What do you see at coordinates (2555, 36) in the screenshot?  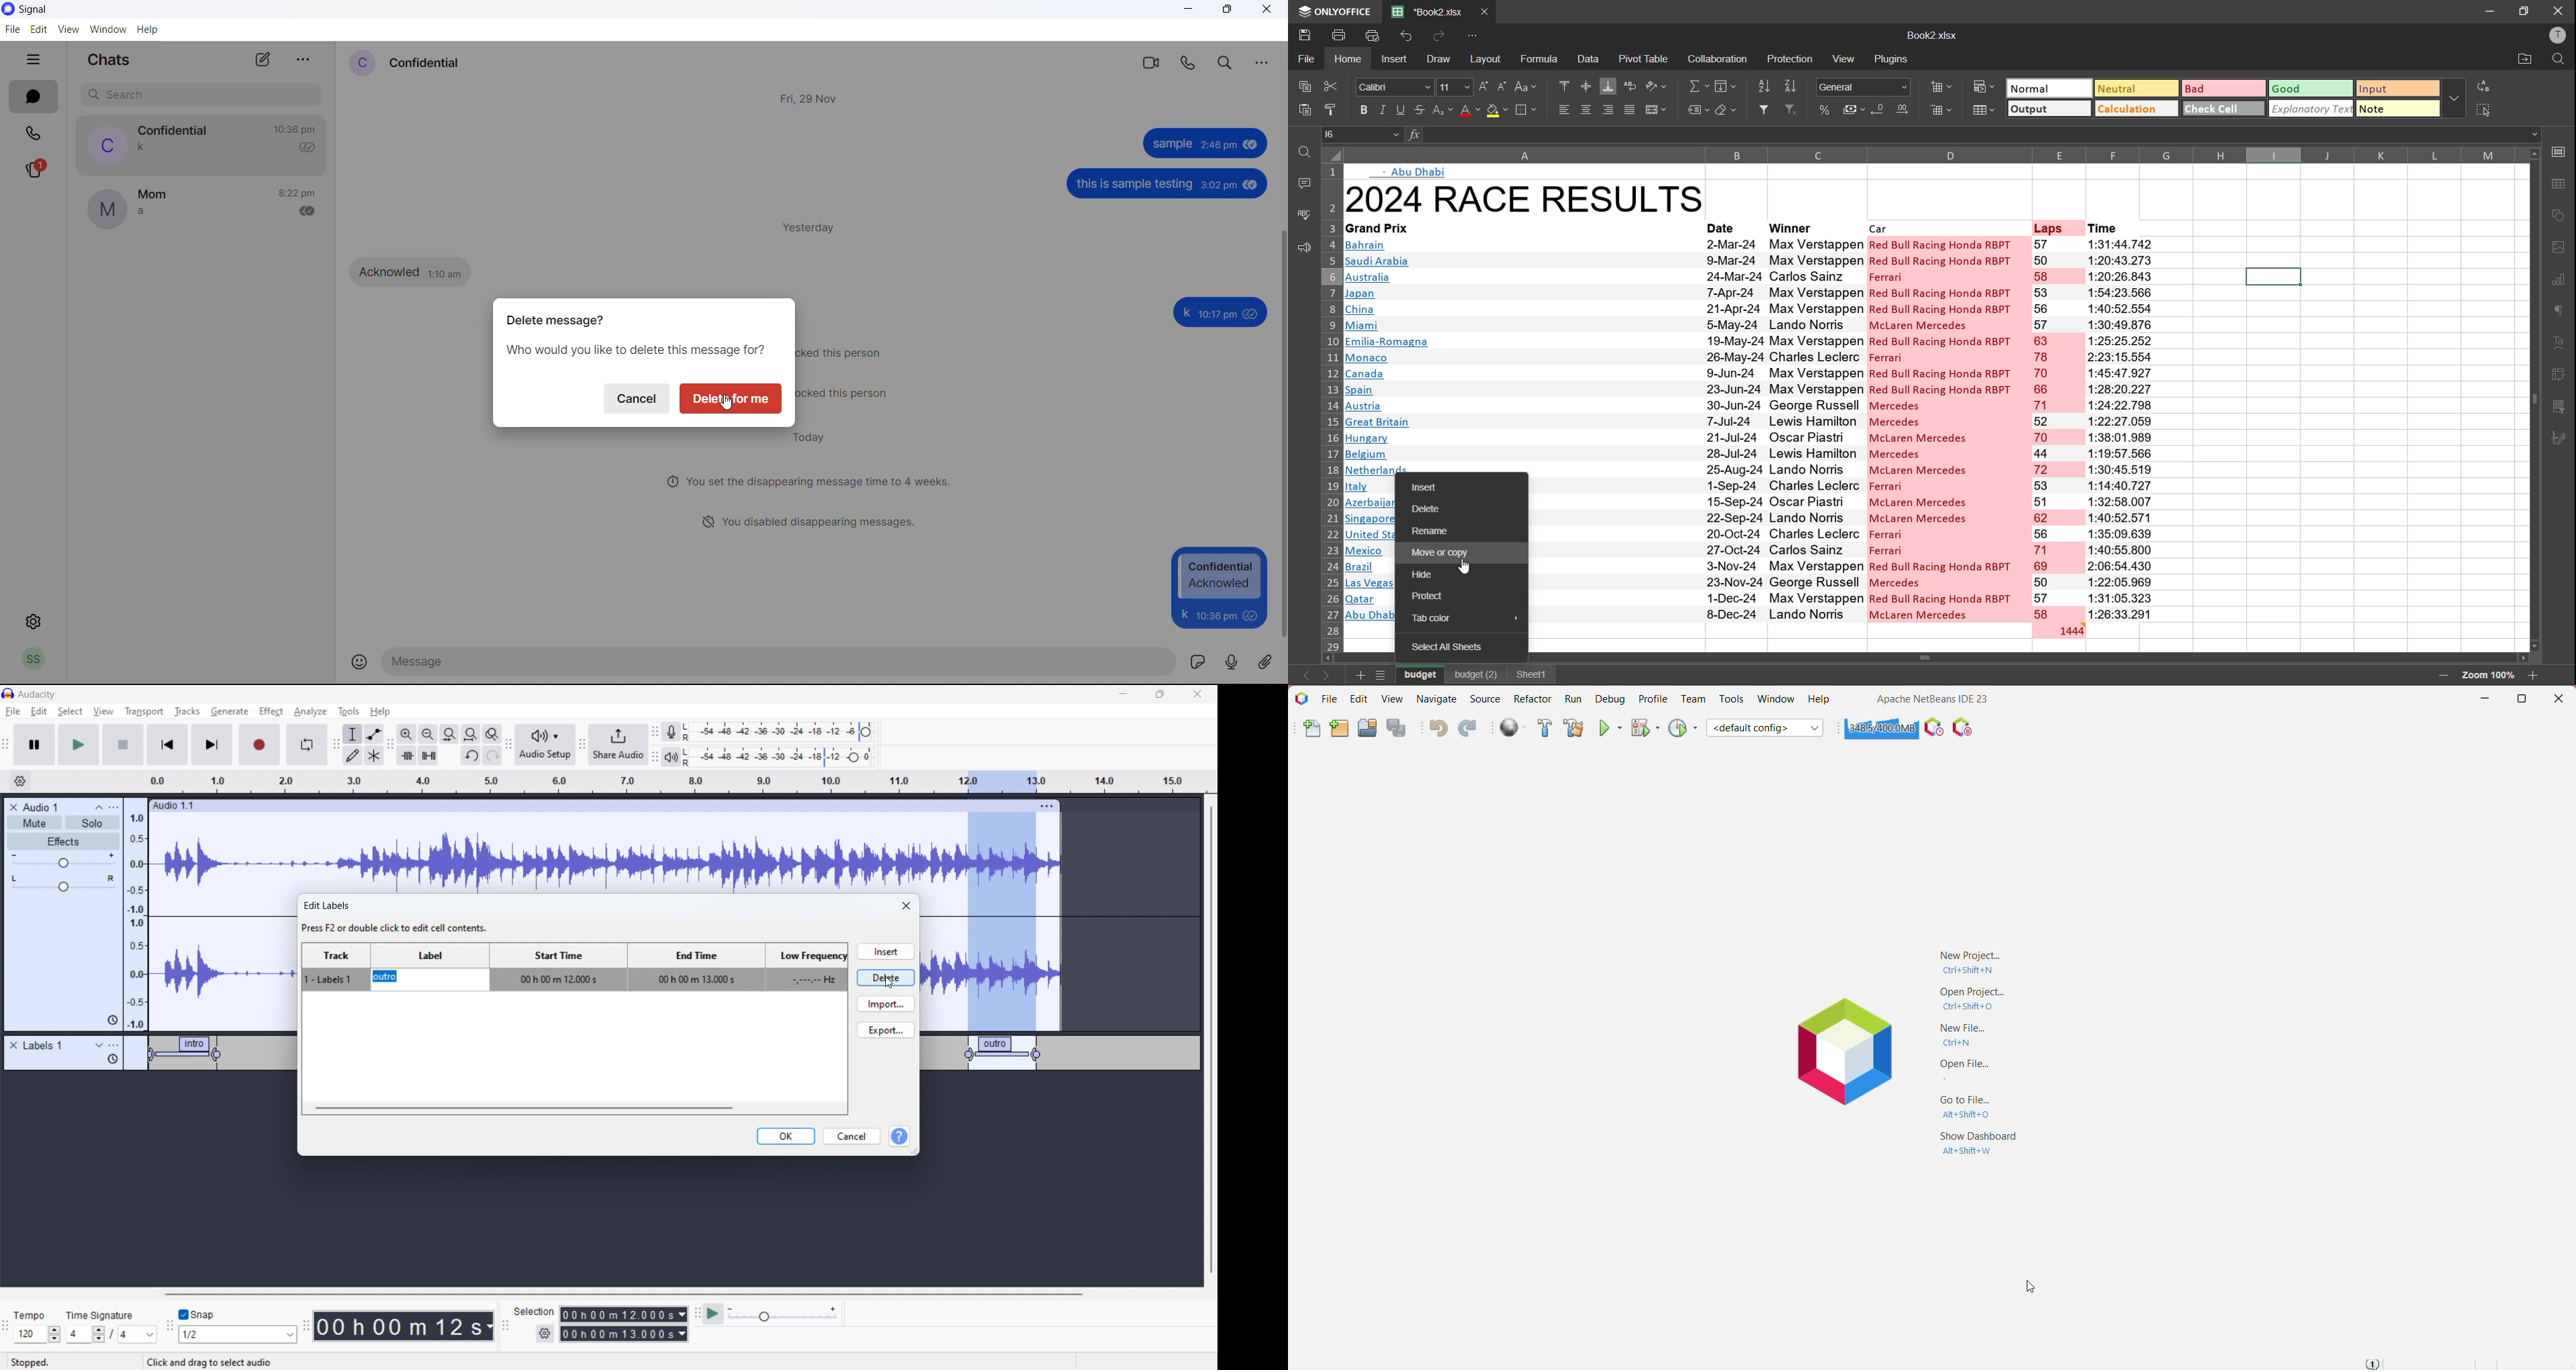 I see `profile` at bounding box center [2555, 36].